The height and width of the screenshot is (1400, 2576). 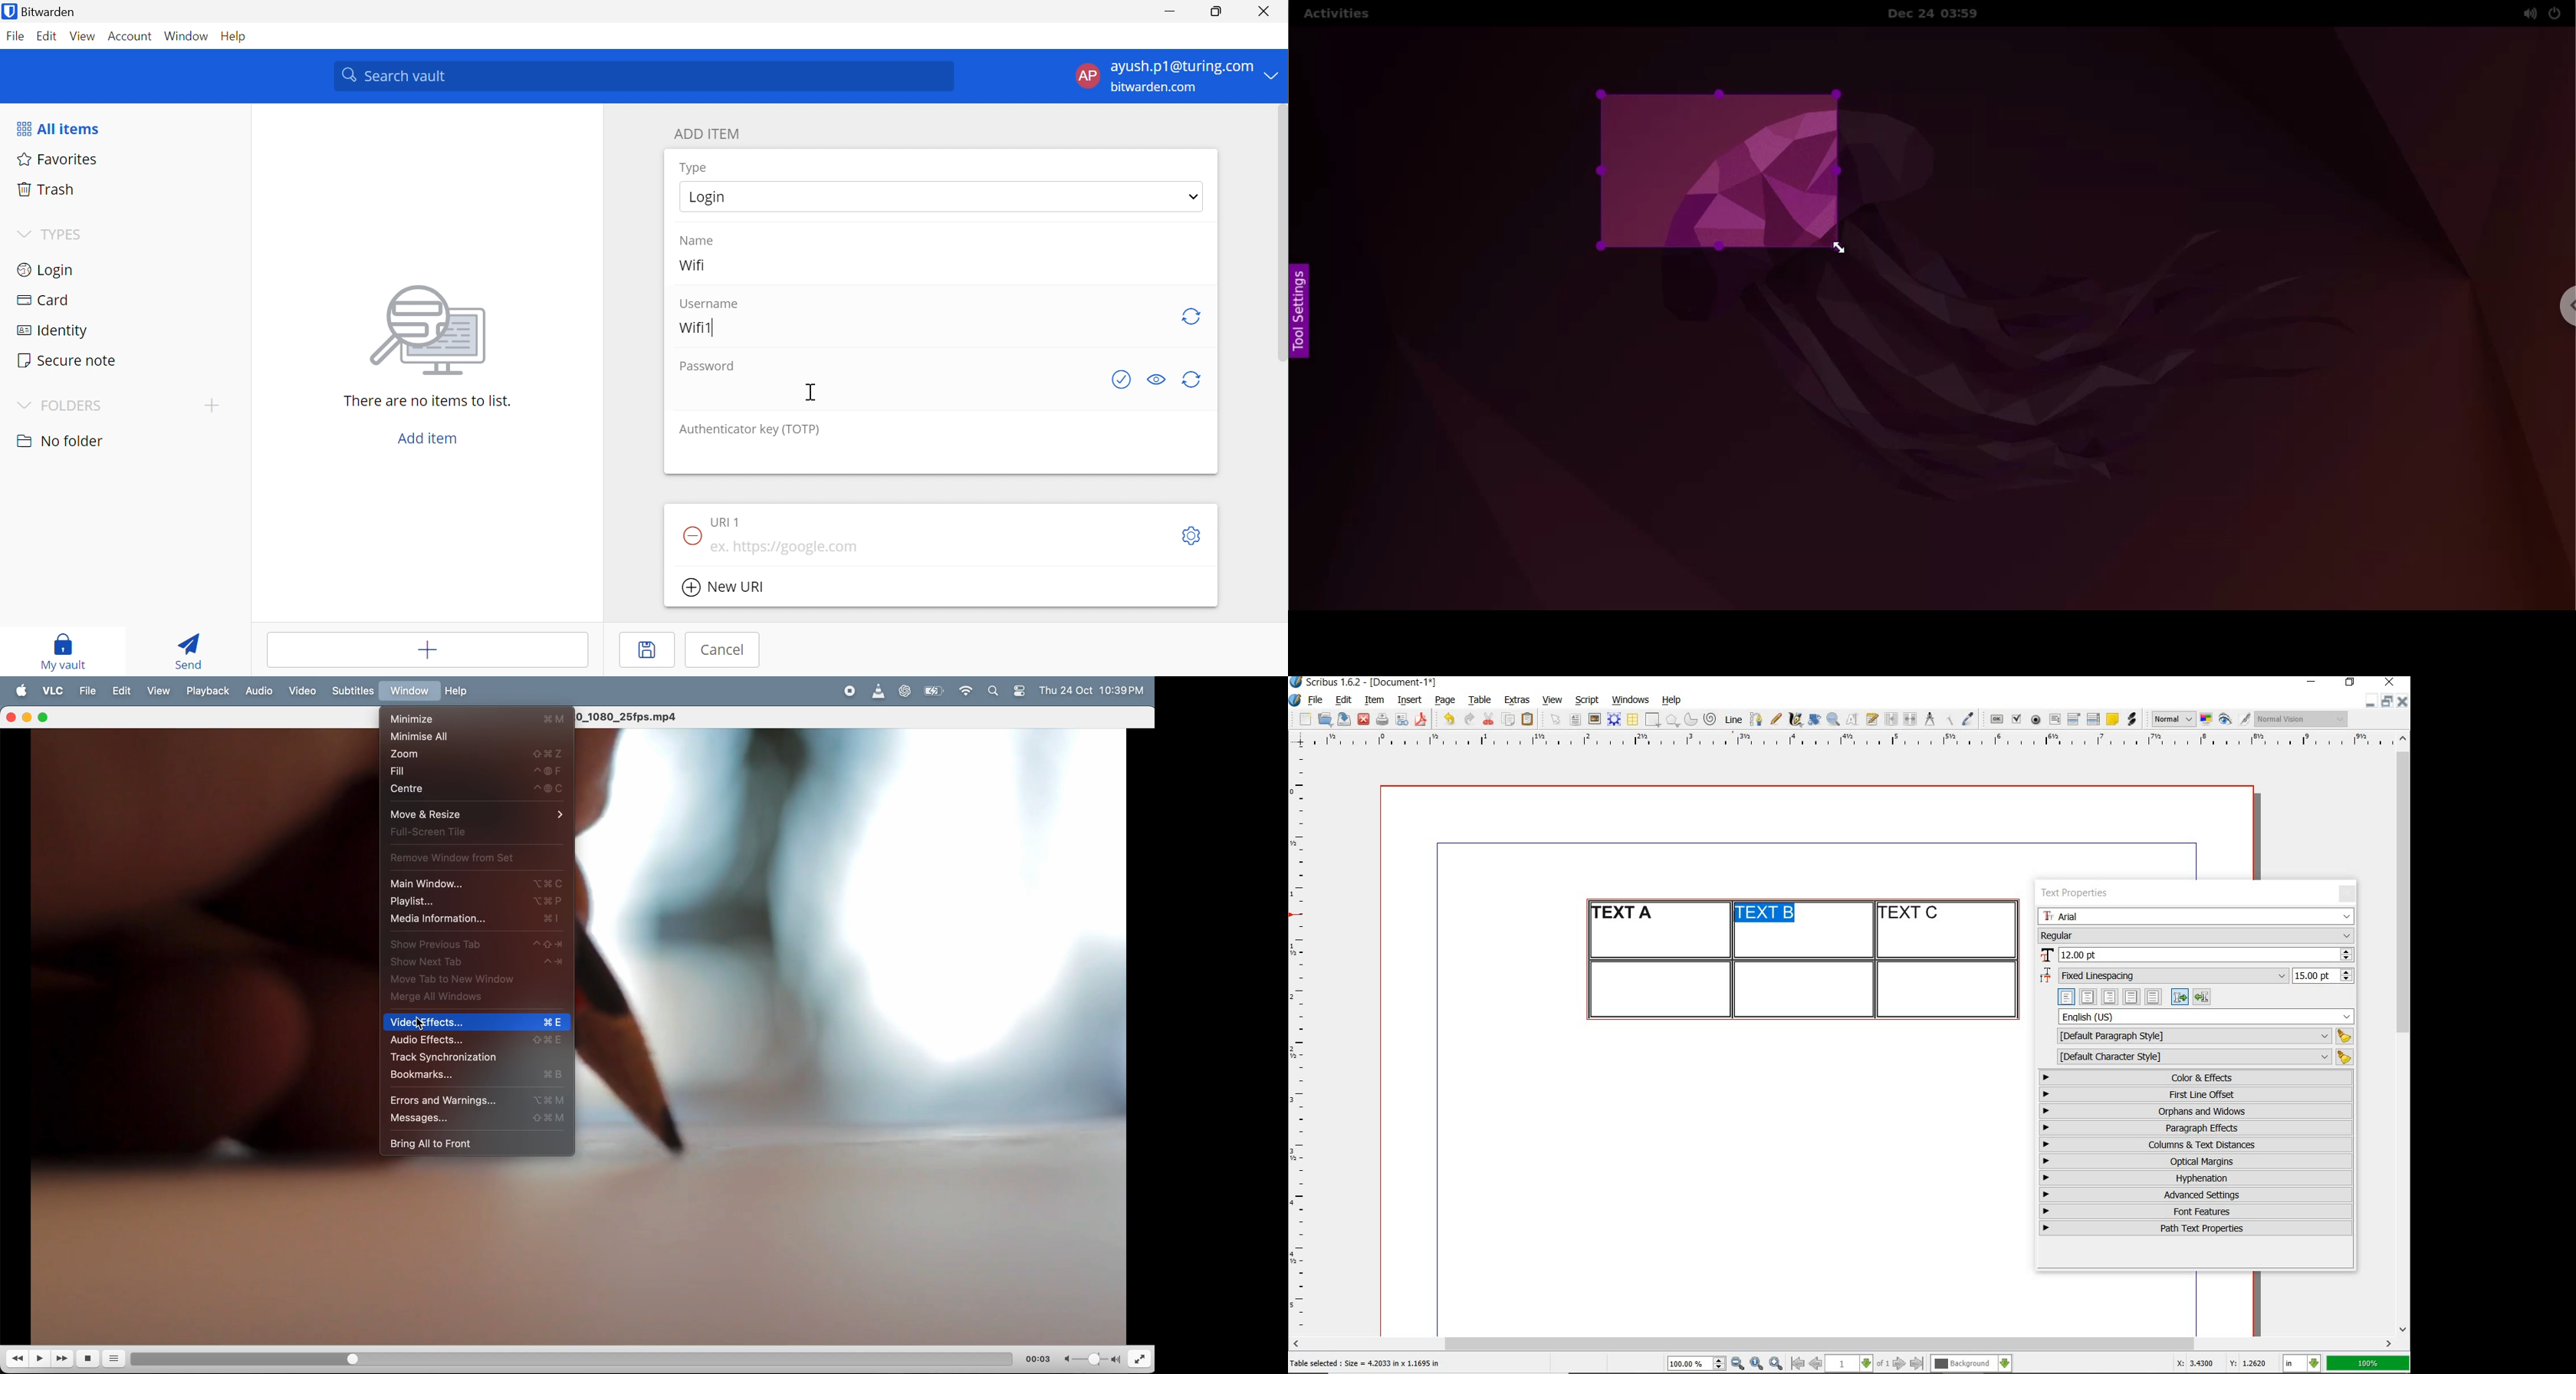 I want to click on , so click(x=477, y=1100).